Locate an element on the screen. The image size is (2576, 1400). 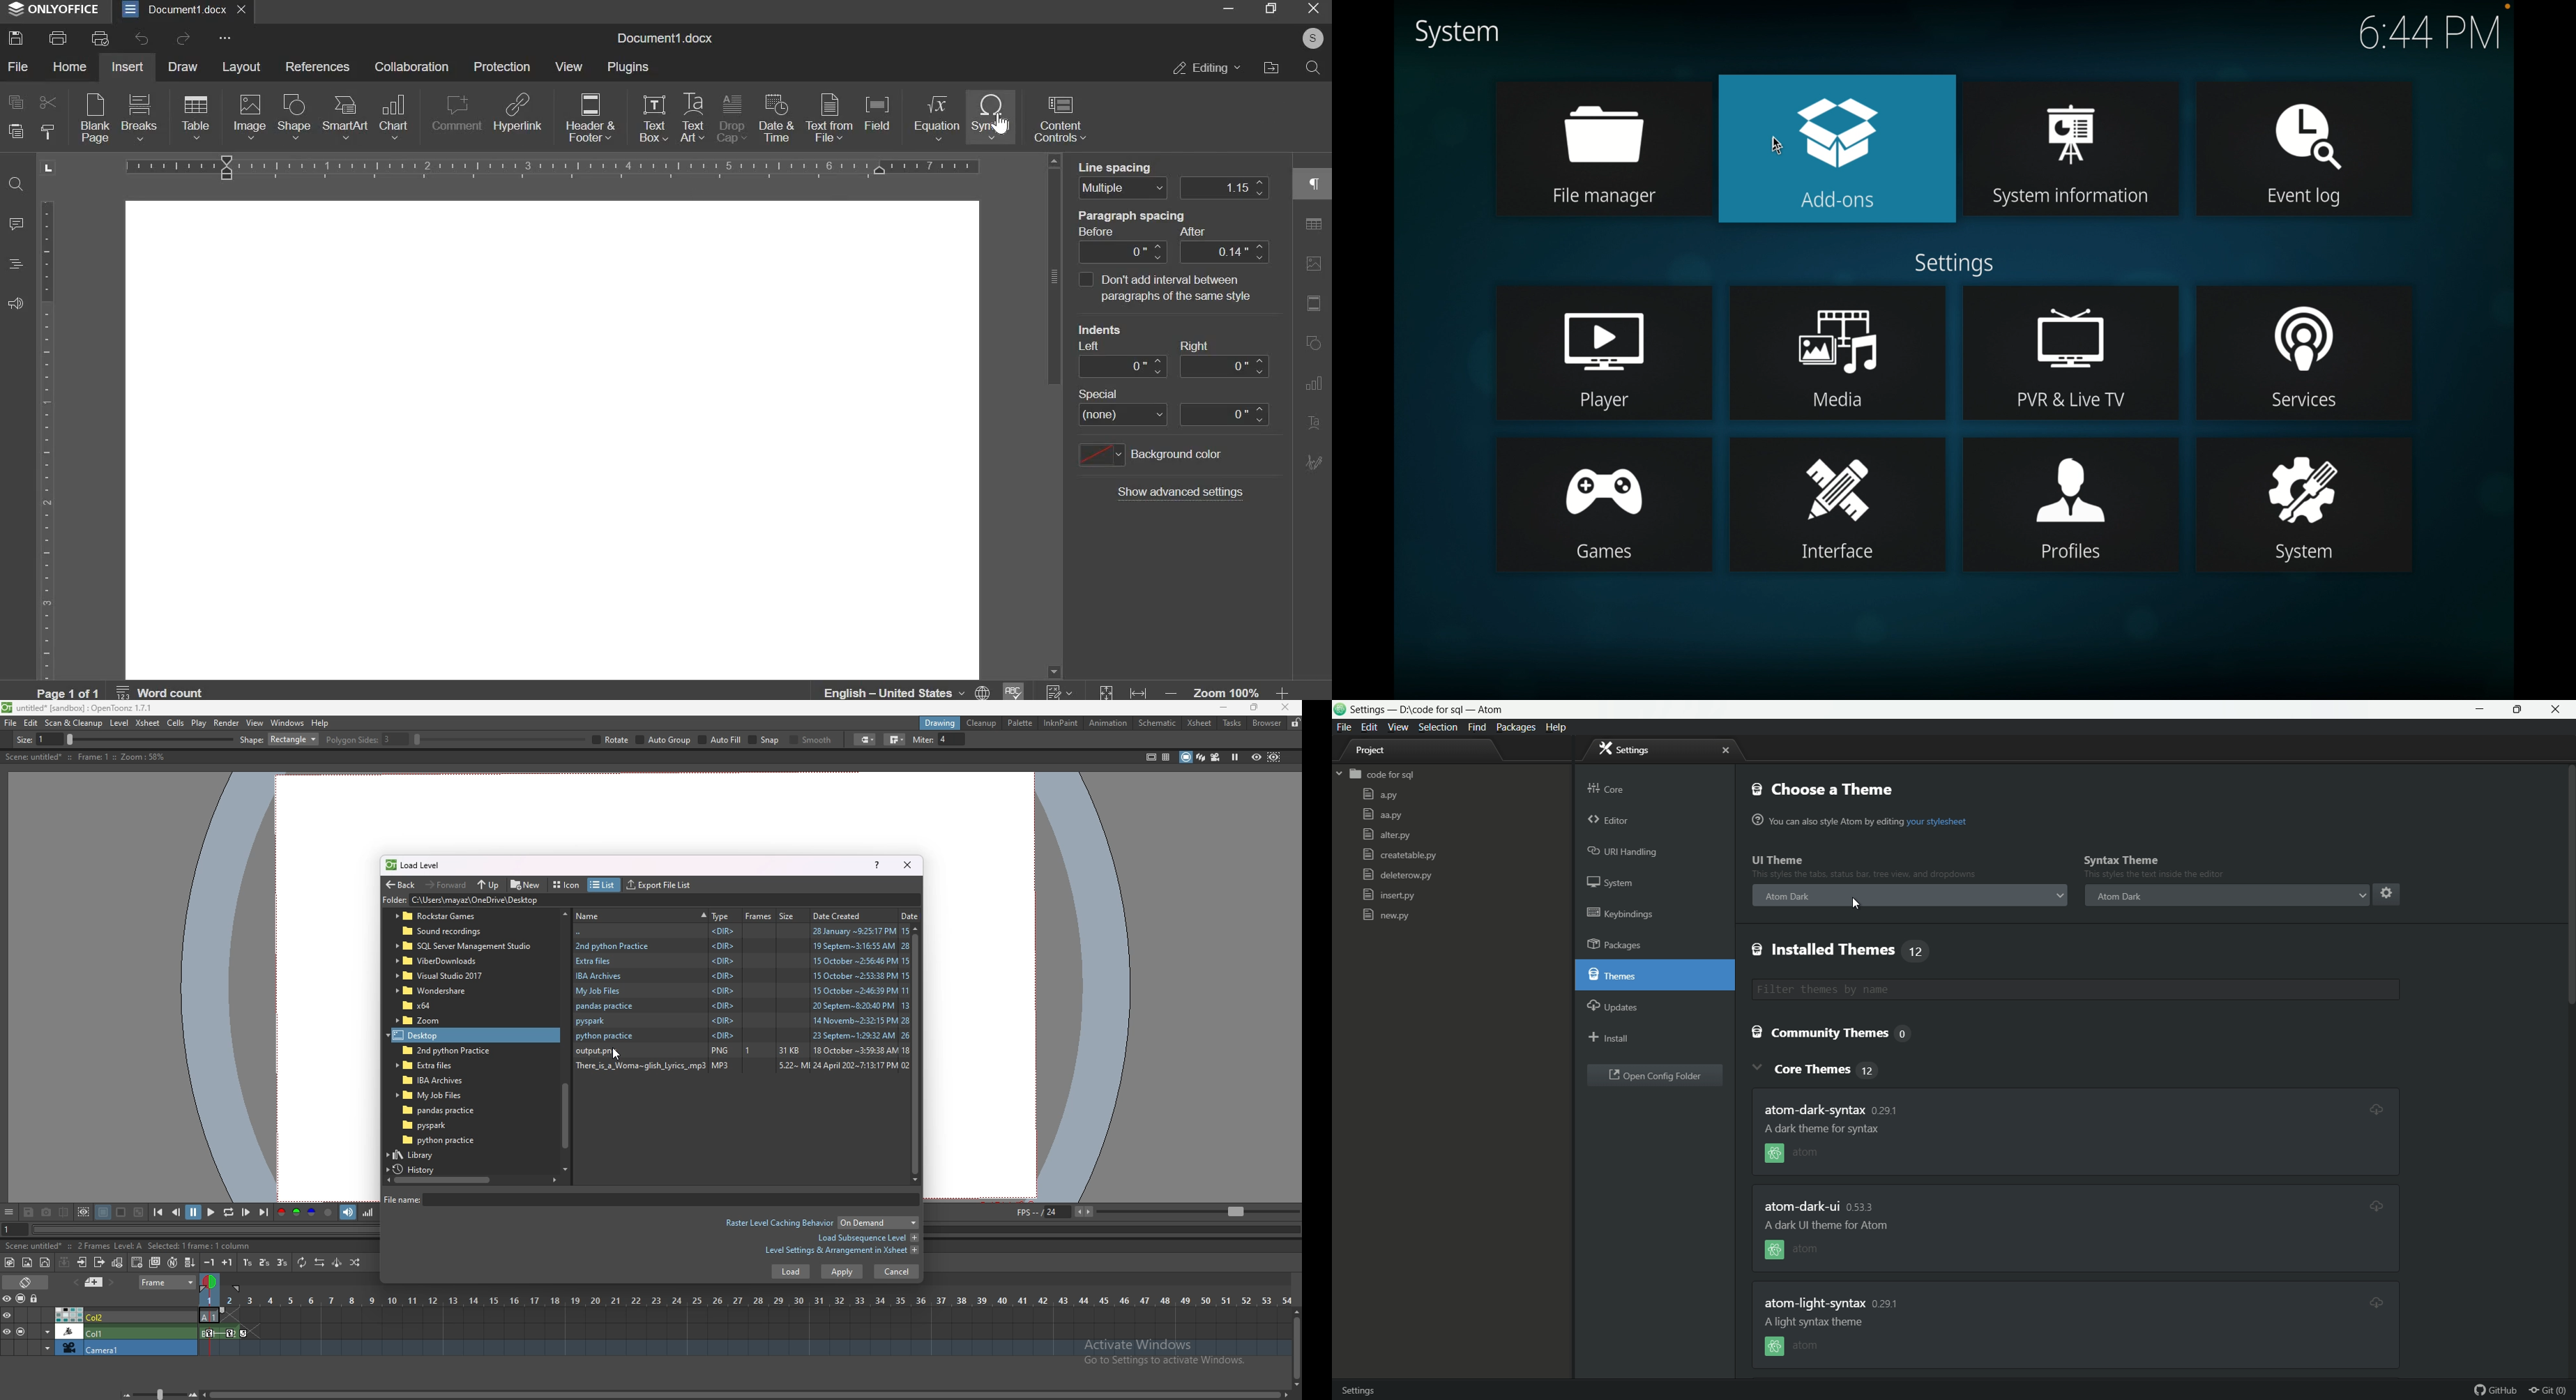
horizontal scale is located at coordinates (554, 165).